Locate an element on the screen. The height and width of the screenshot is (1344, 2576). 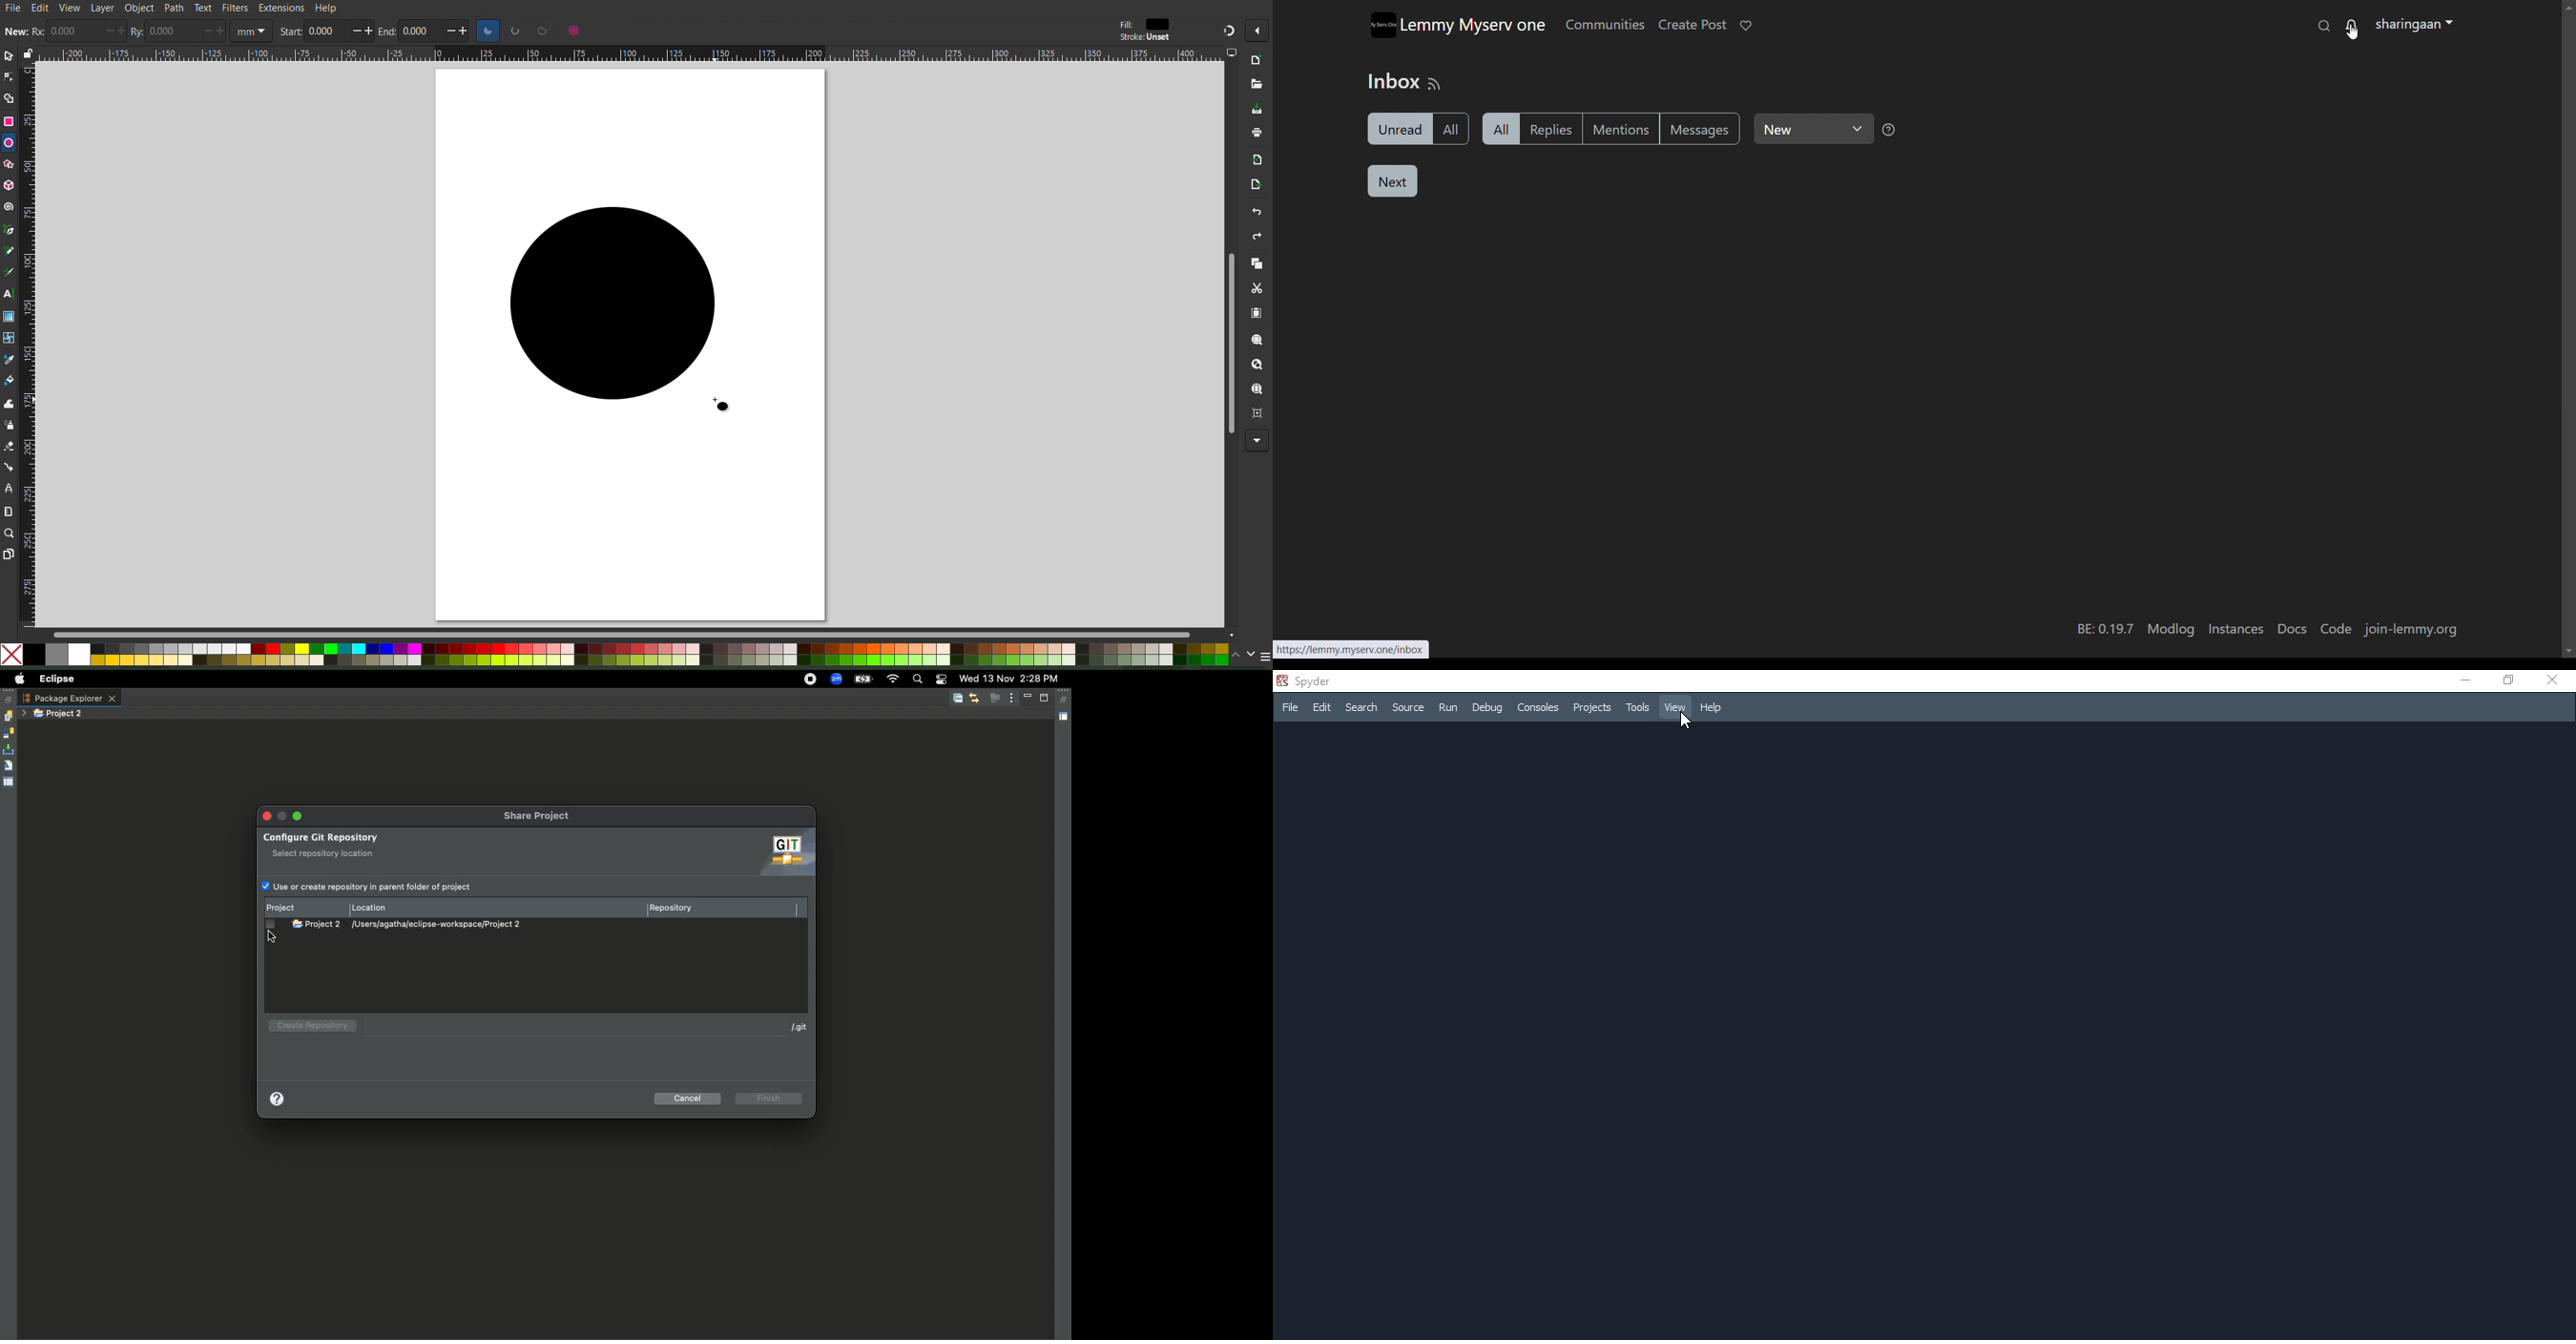
computer icon is located at coordinates (1235, 54).